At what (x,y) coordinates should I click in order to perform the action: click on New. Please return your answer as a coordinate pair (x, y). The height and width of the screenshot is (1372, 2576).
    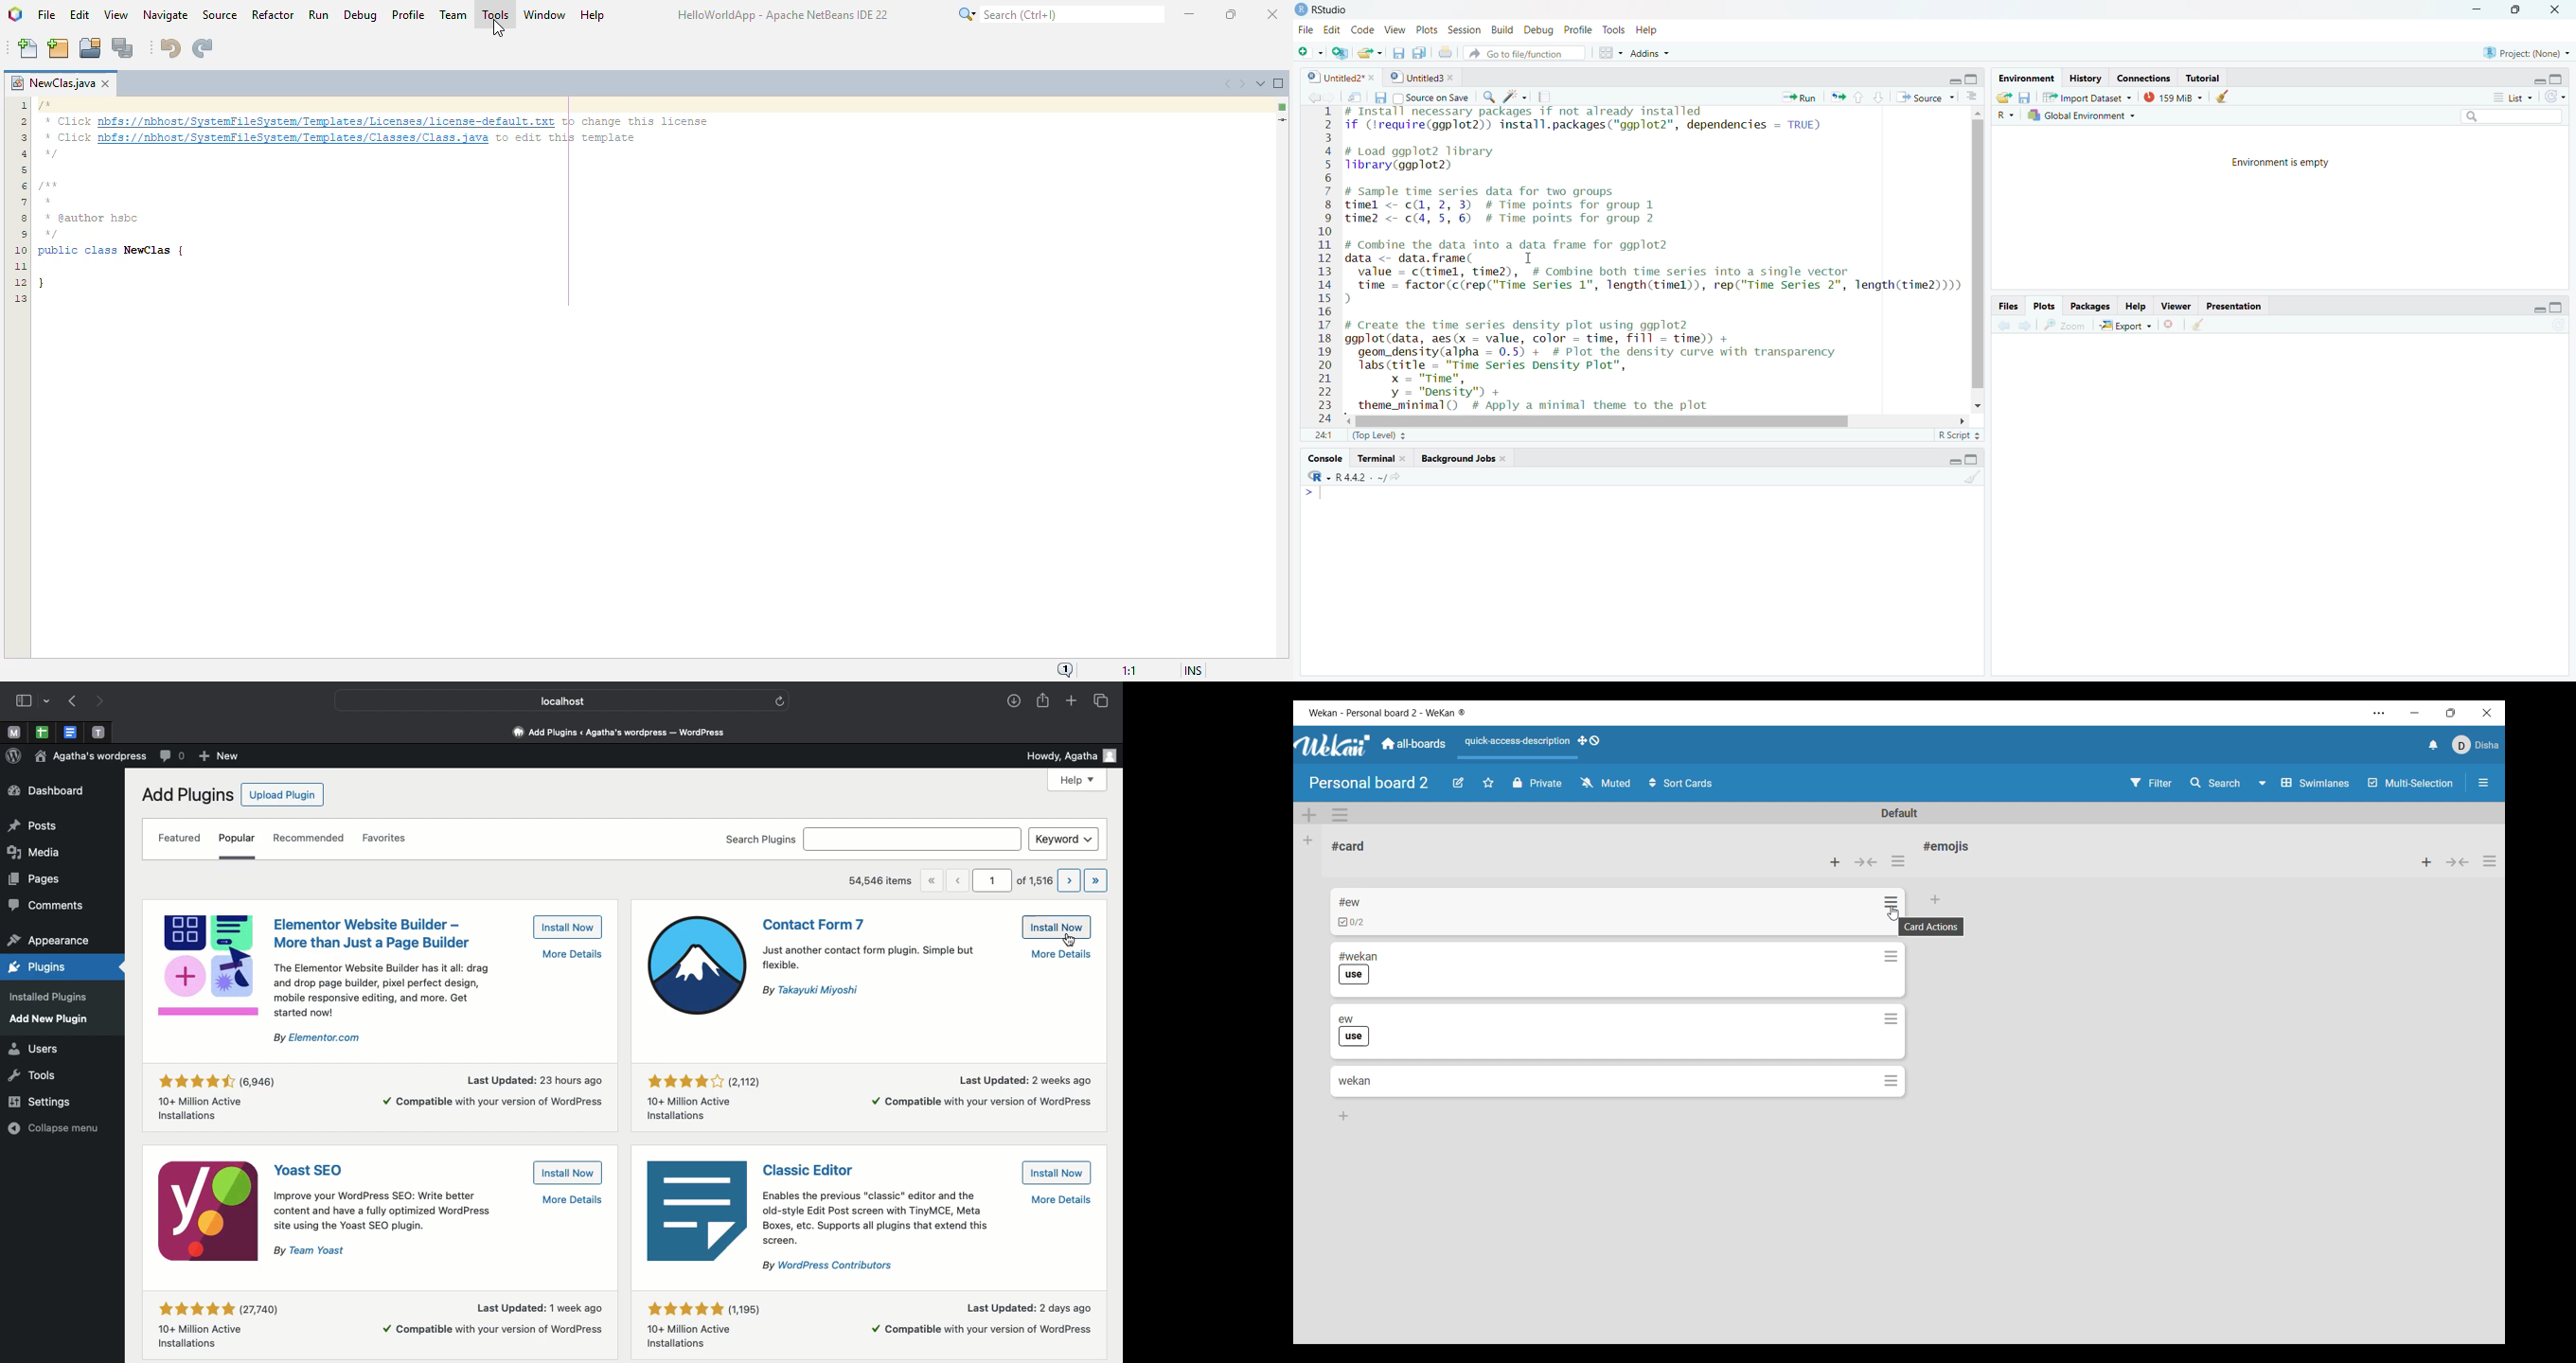
    Looking at the image, I should click on (218, 756).